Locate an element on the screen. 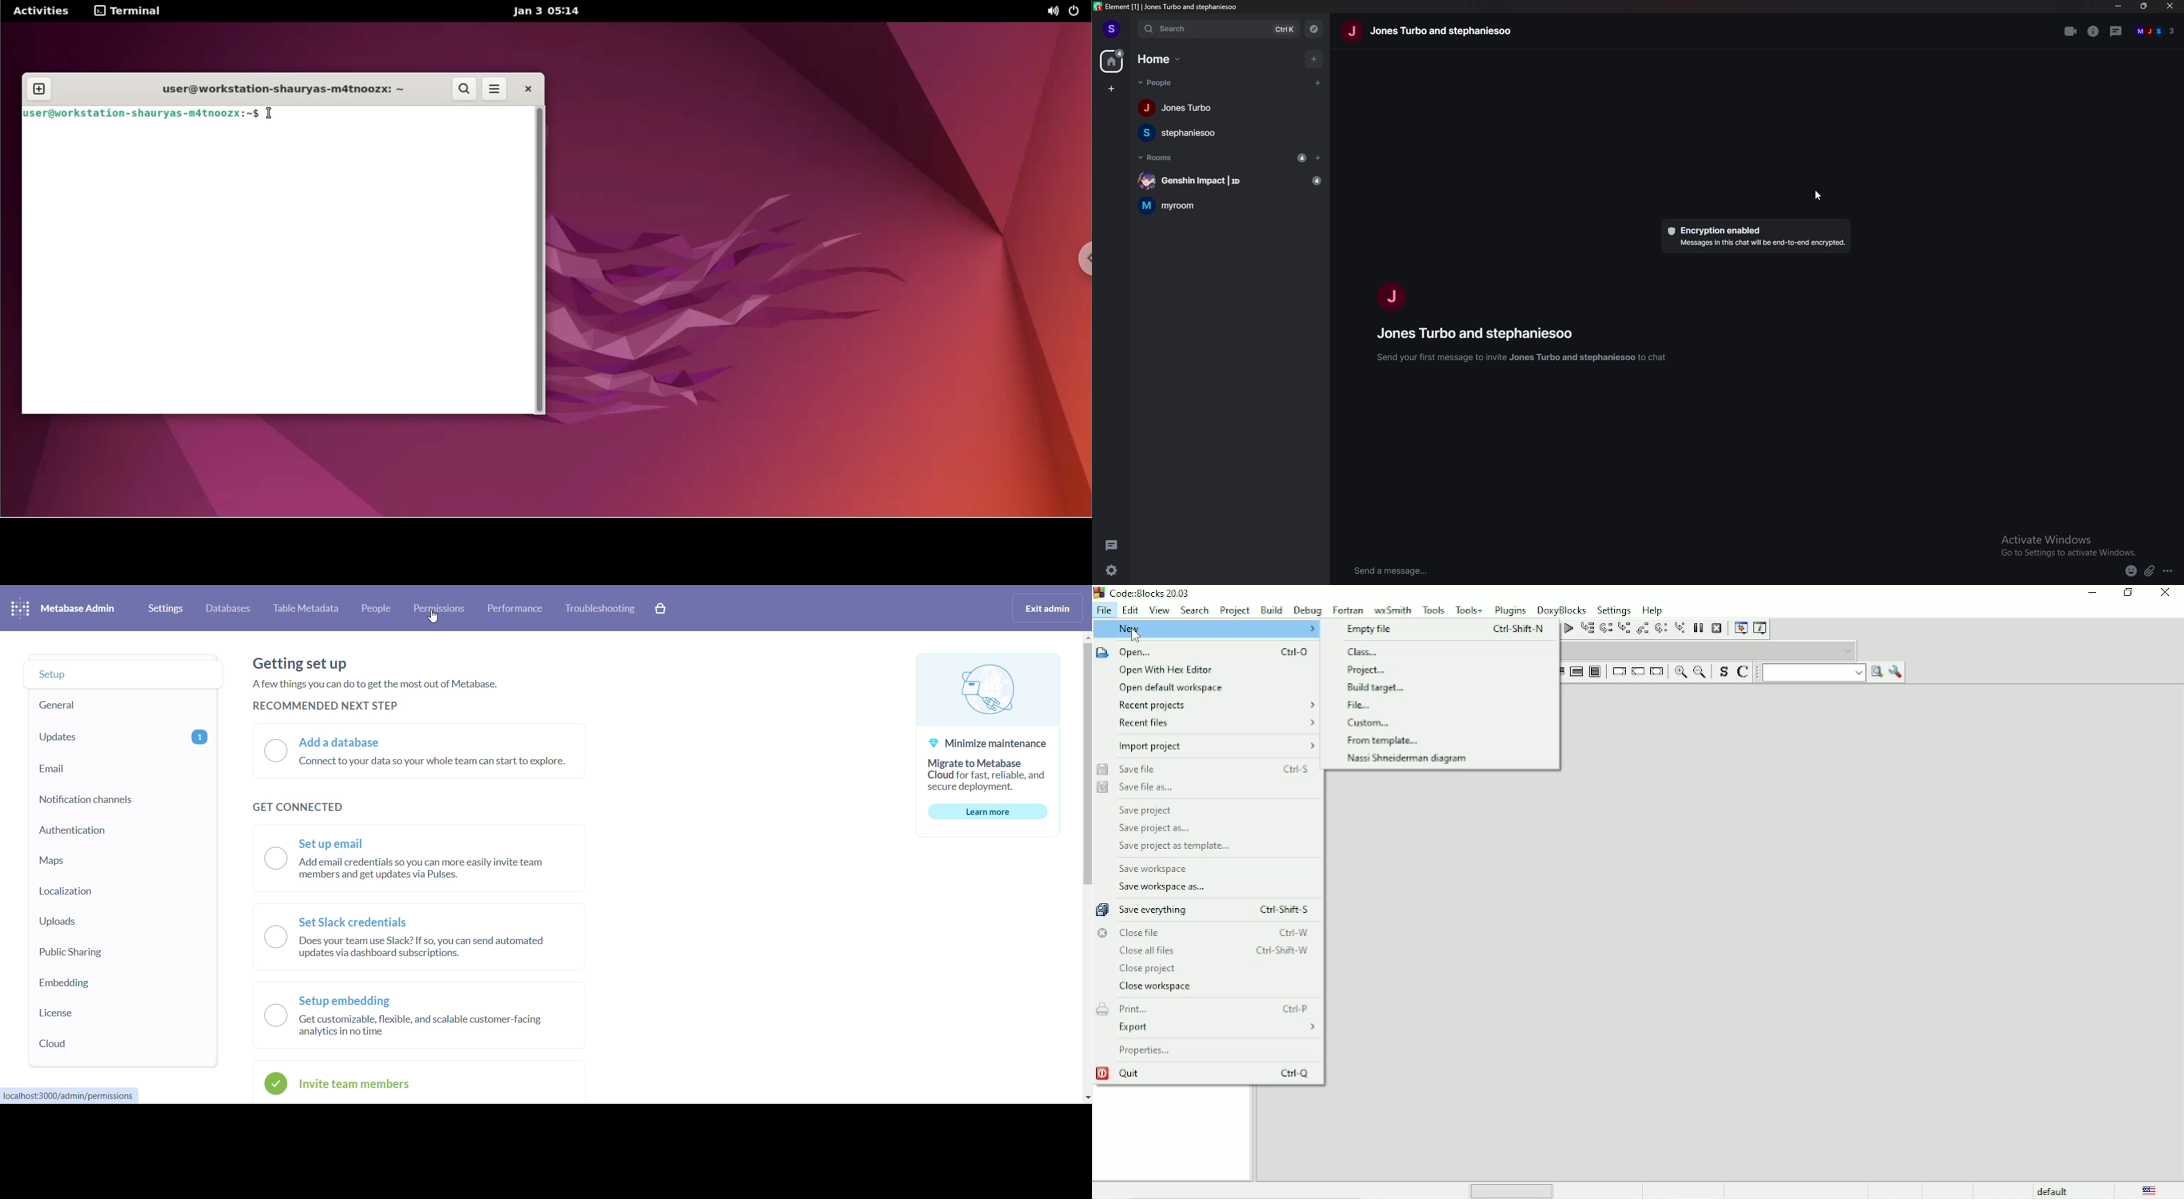  Toggle comments is located at coordinates (1745, 671).